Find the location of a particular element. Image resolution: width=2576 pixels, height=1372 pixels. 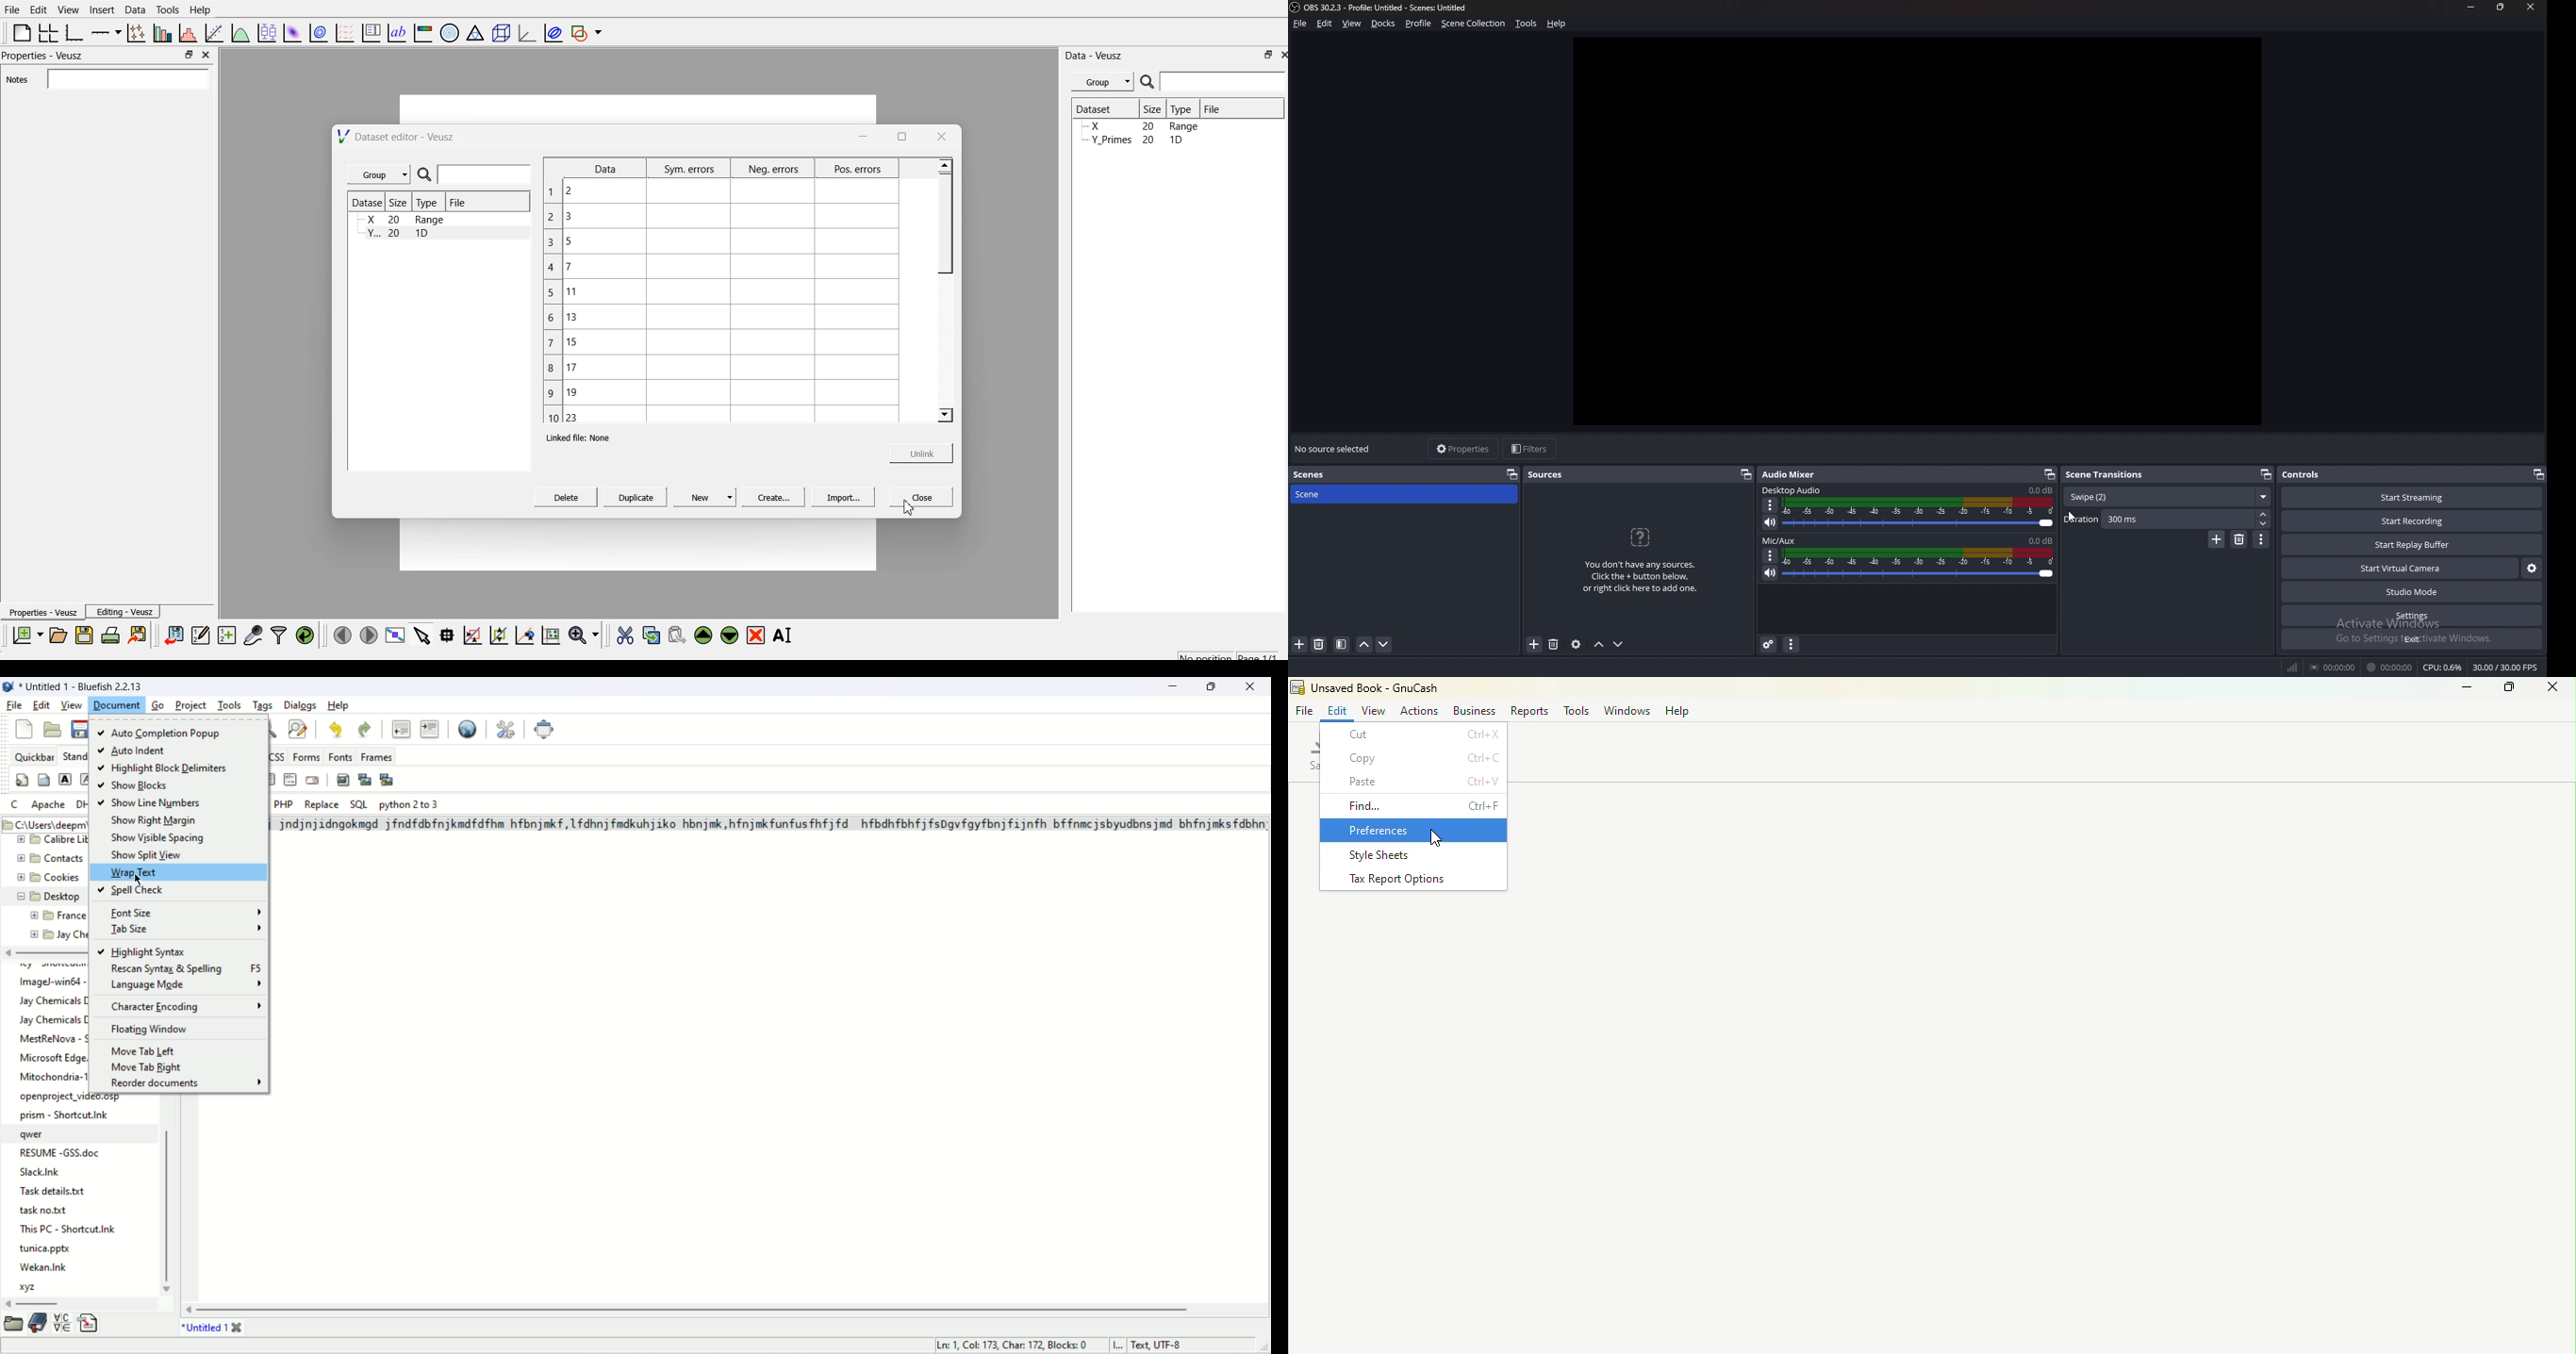

body is located at coordinates (43, 778).